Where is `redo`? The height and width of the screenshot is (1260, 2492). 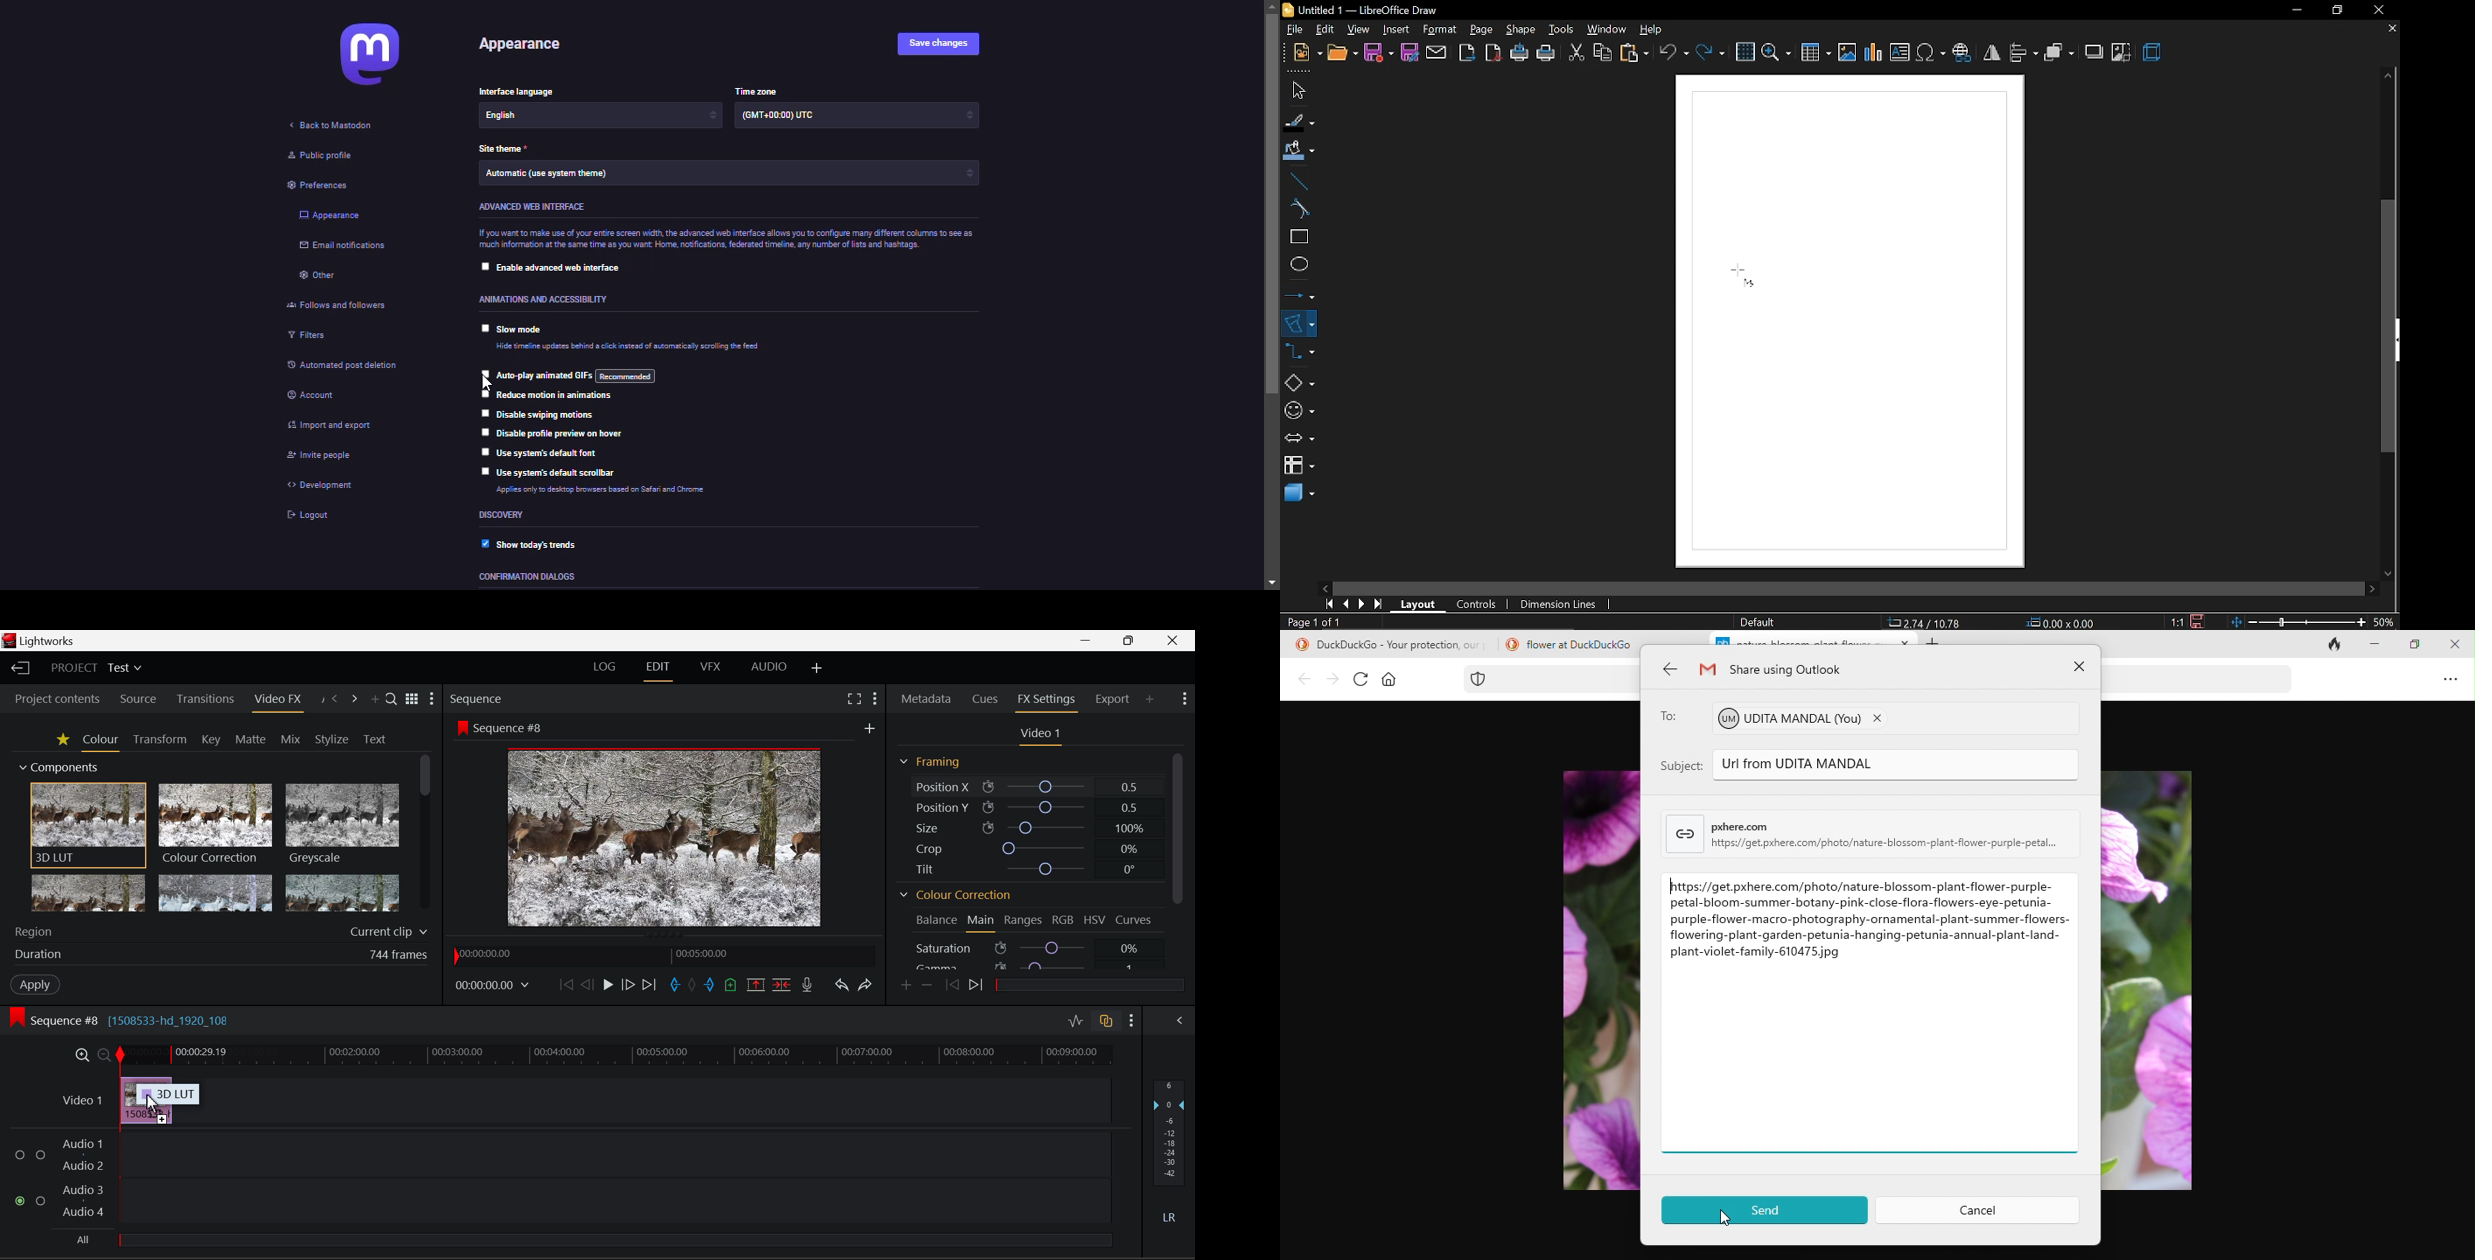 redo is located at coordinates (1710, 51).